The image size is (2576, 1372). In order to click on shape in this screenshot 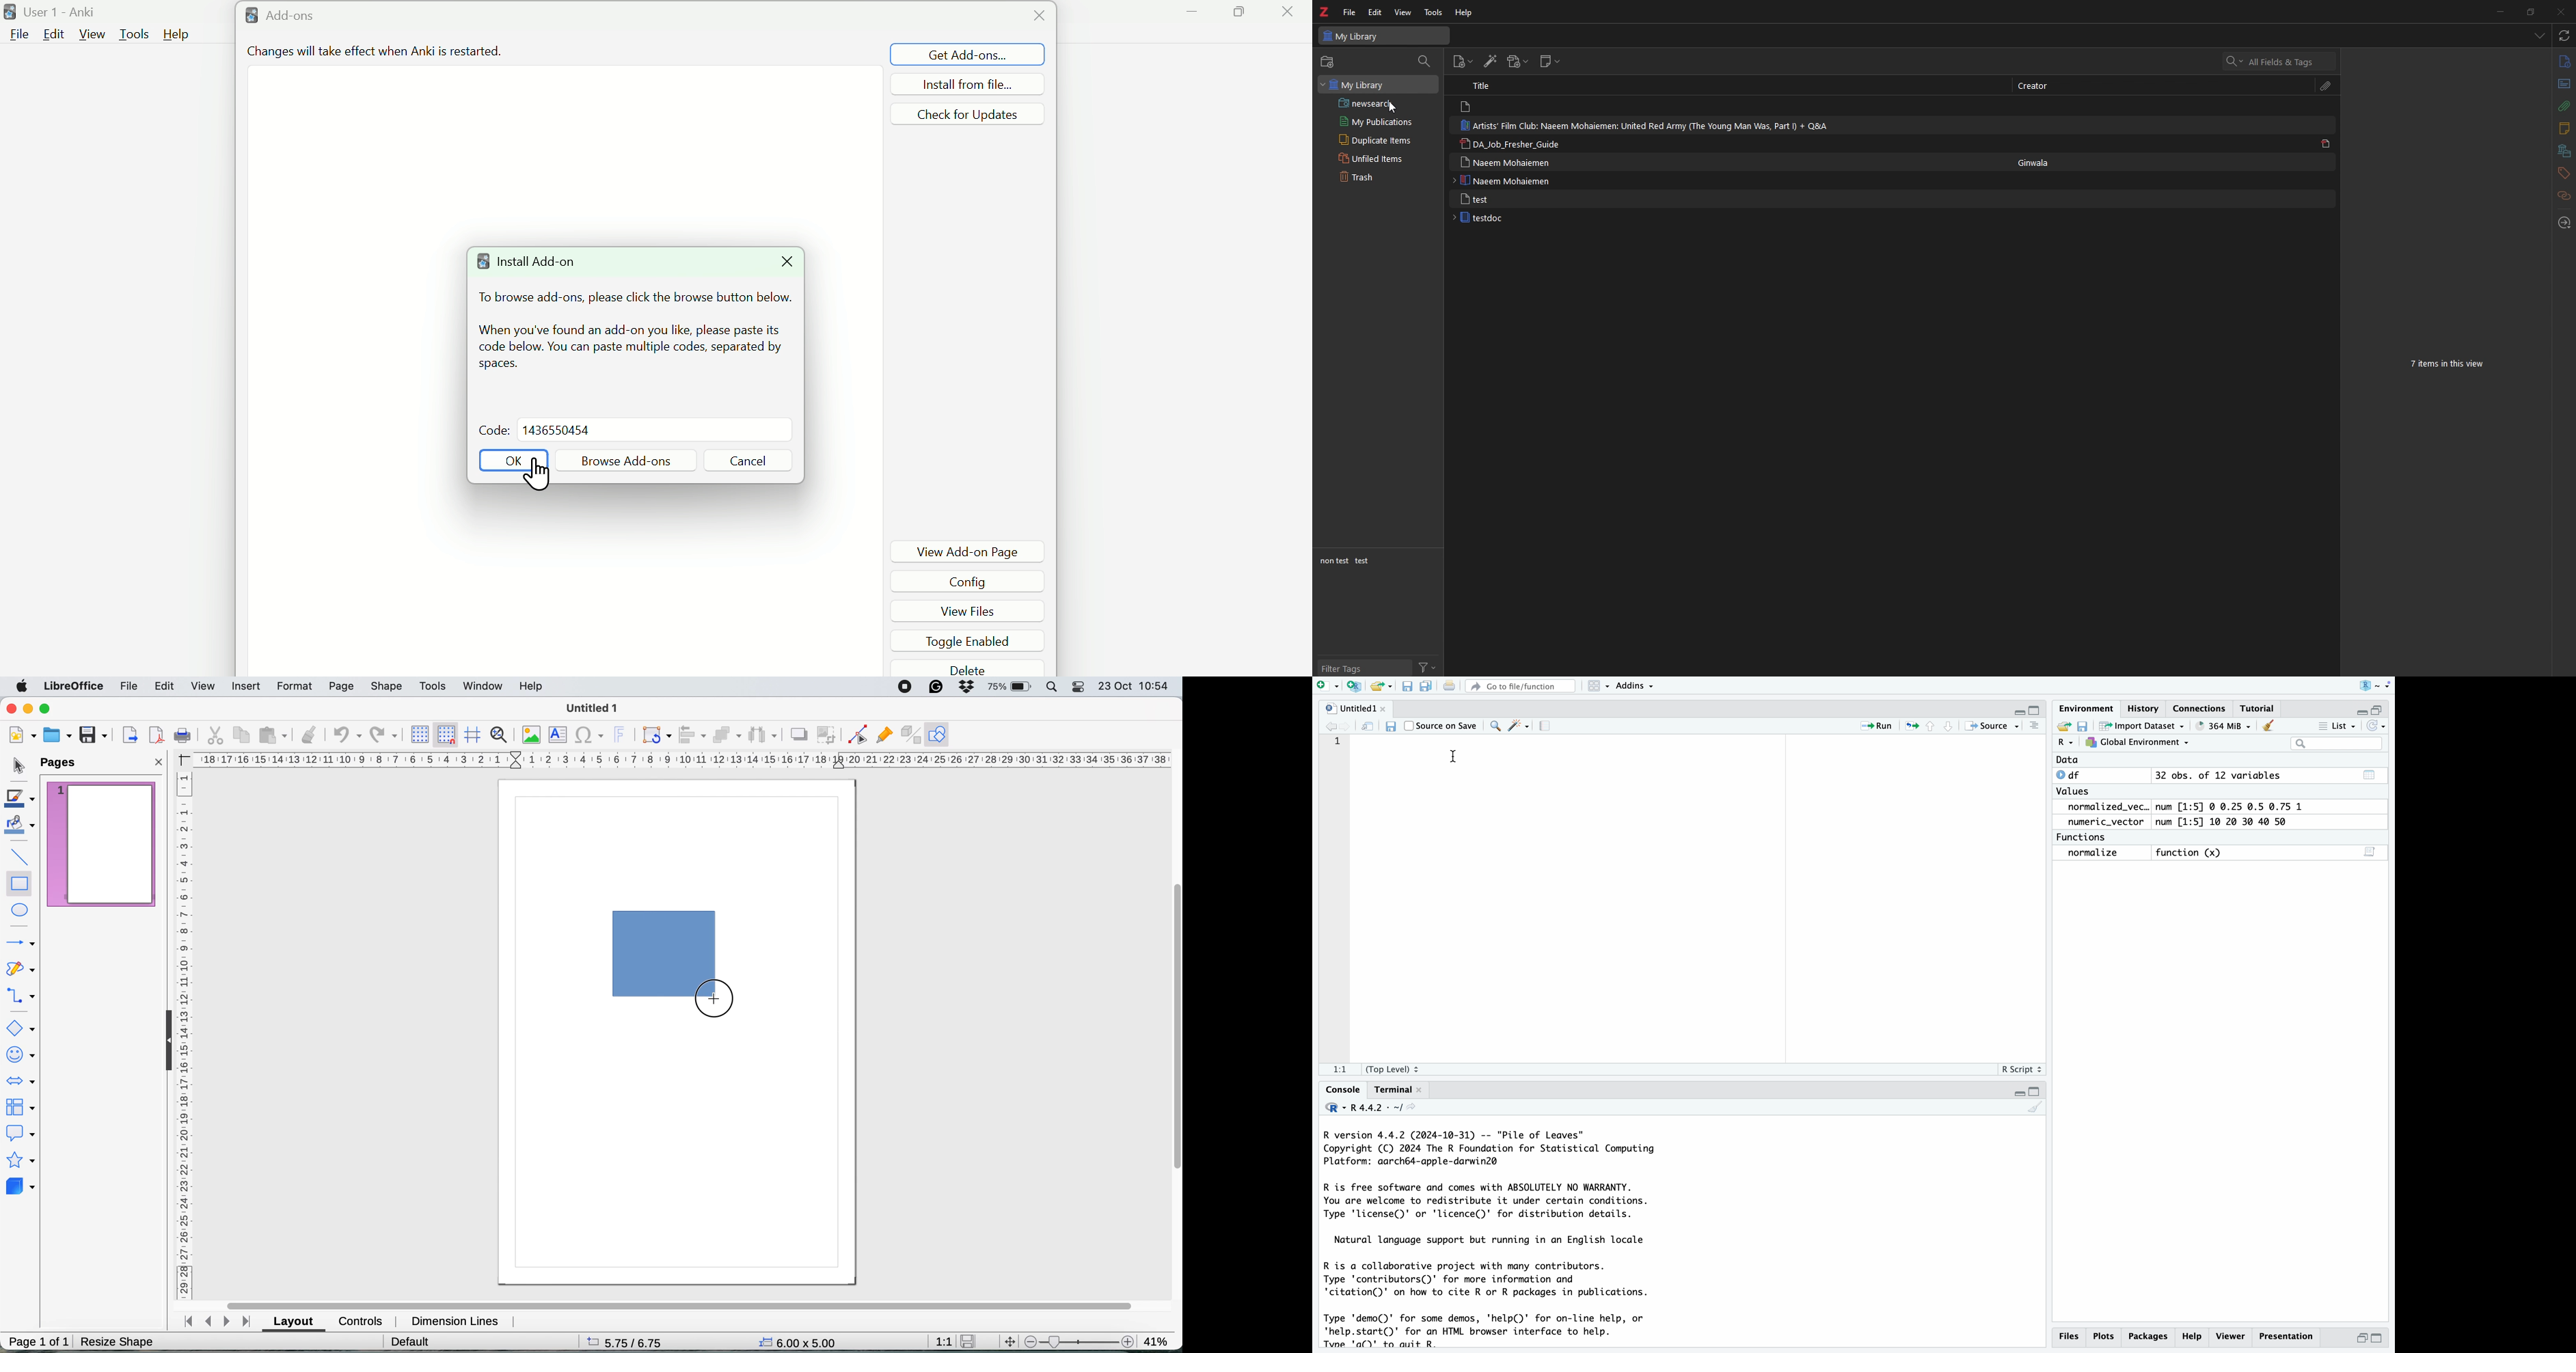, I will do `click(388, 687)`.